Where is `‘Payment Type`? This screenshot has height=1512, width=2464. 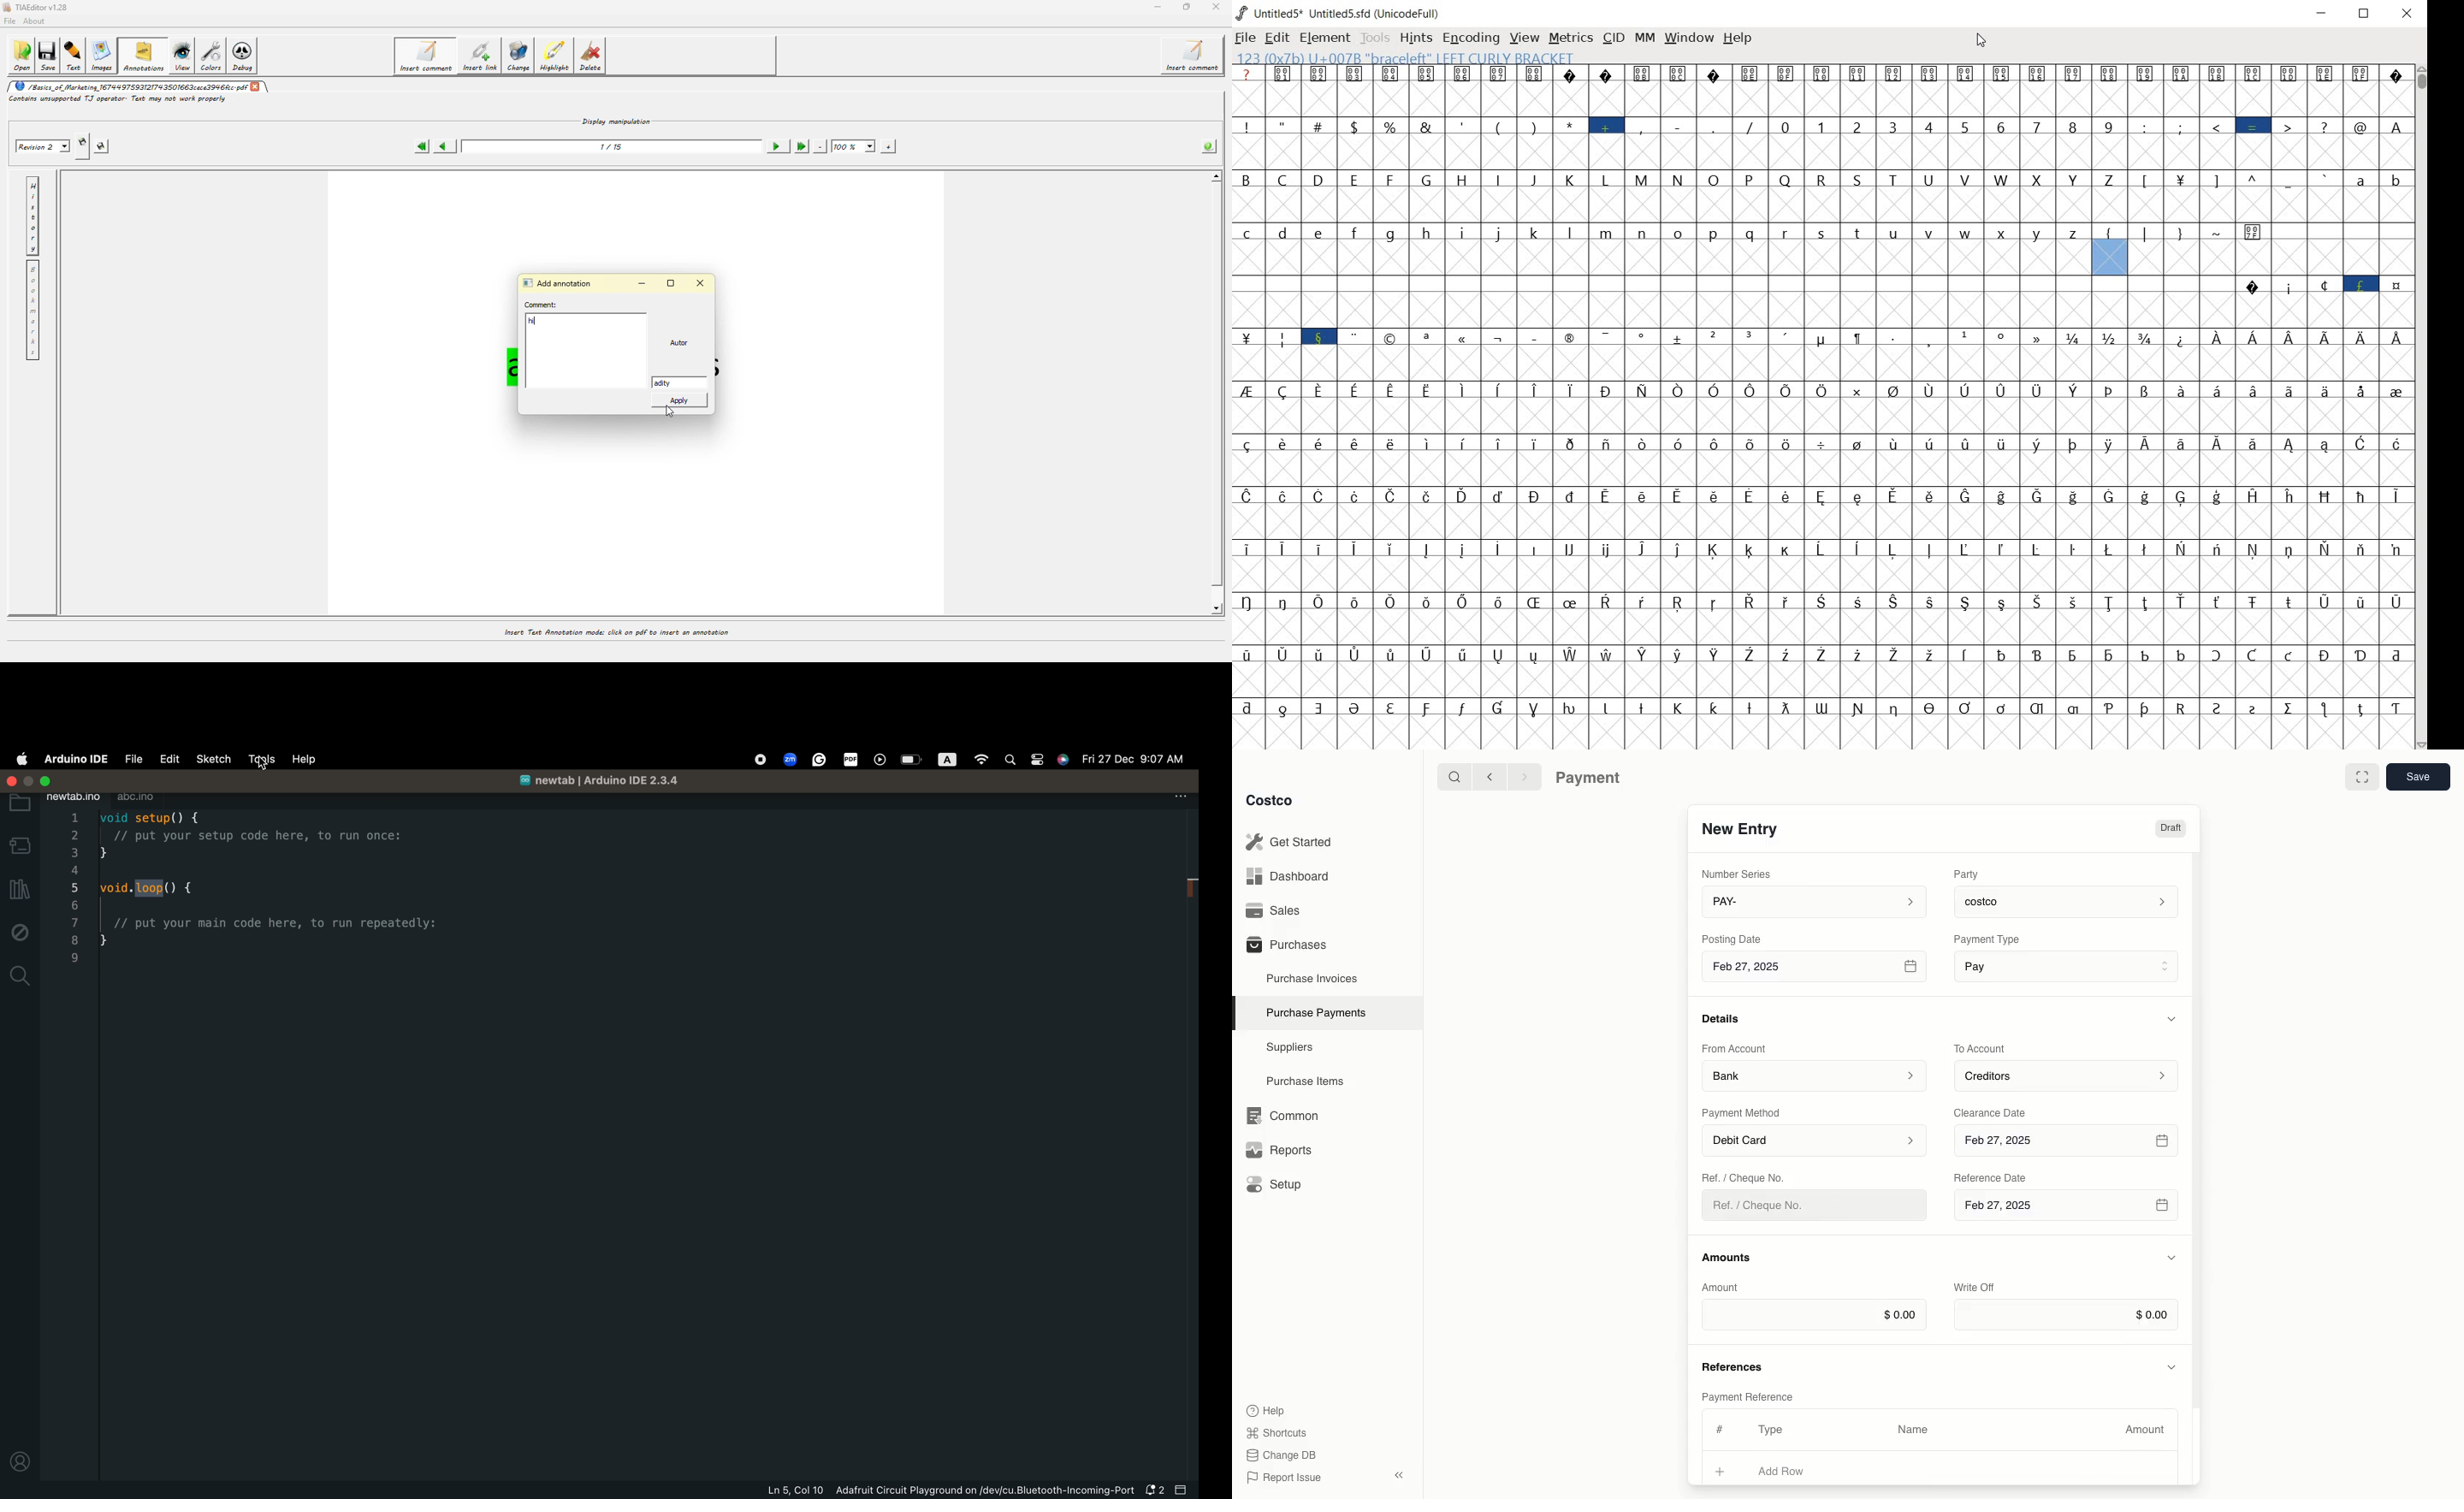
‘Payment Type is located at coordinates (1986, 939).